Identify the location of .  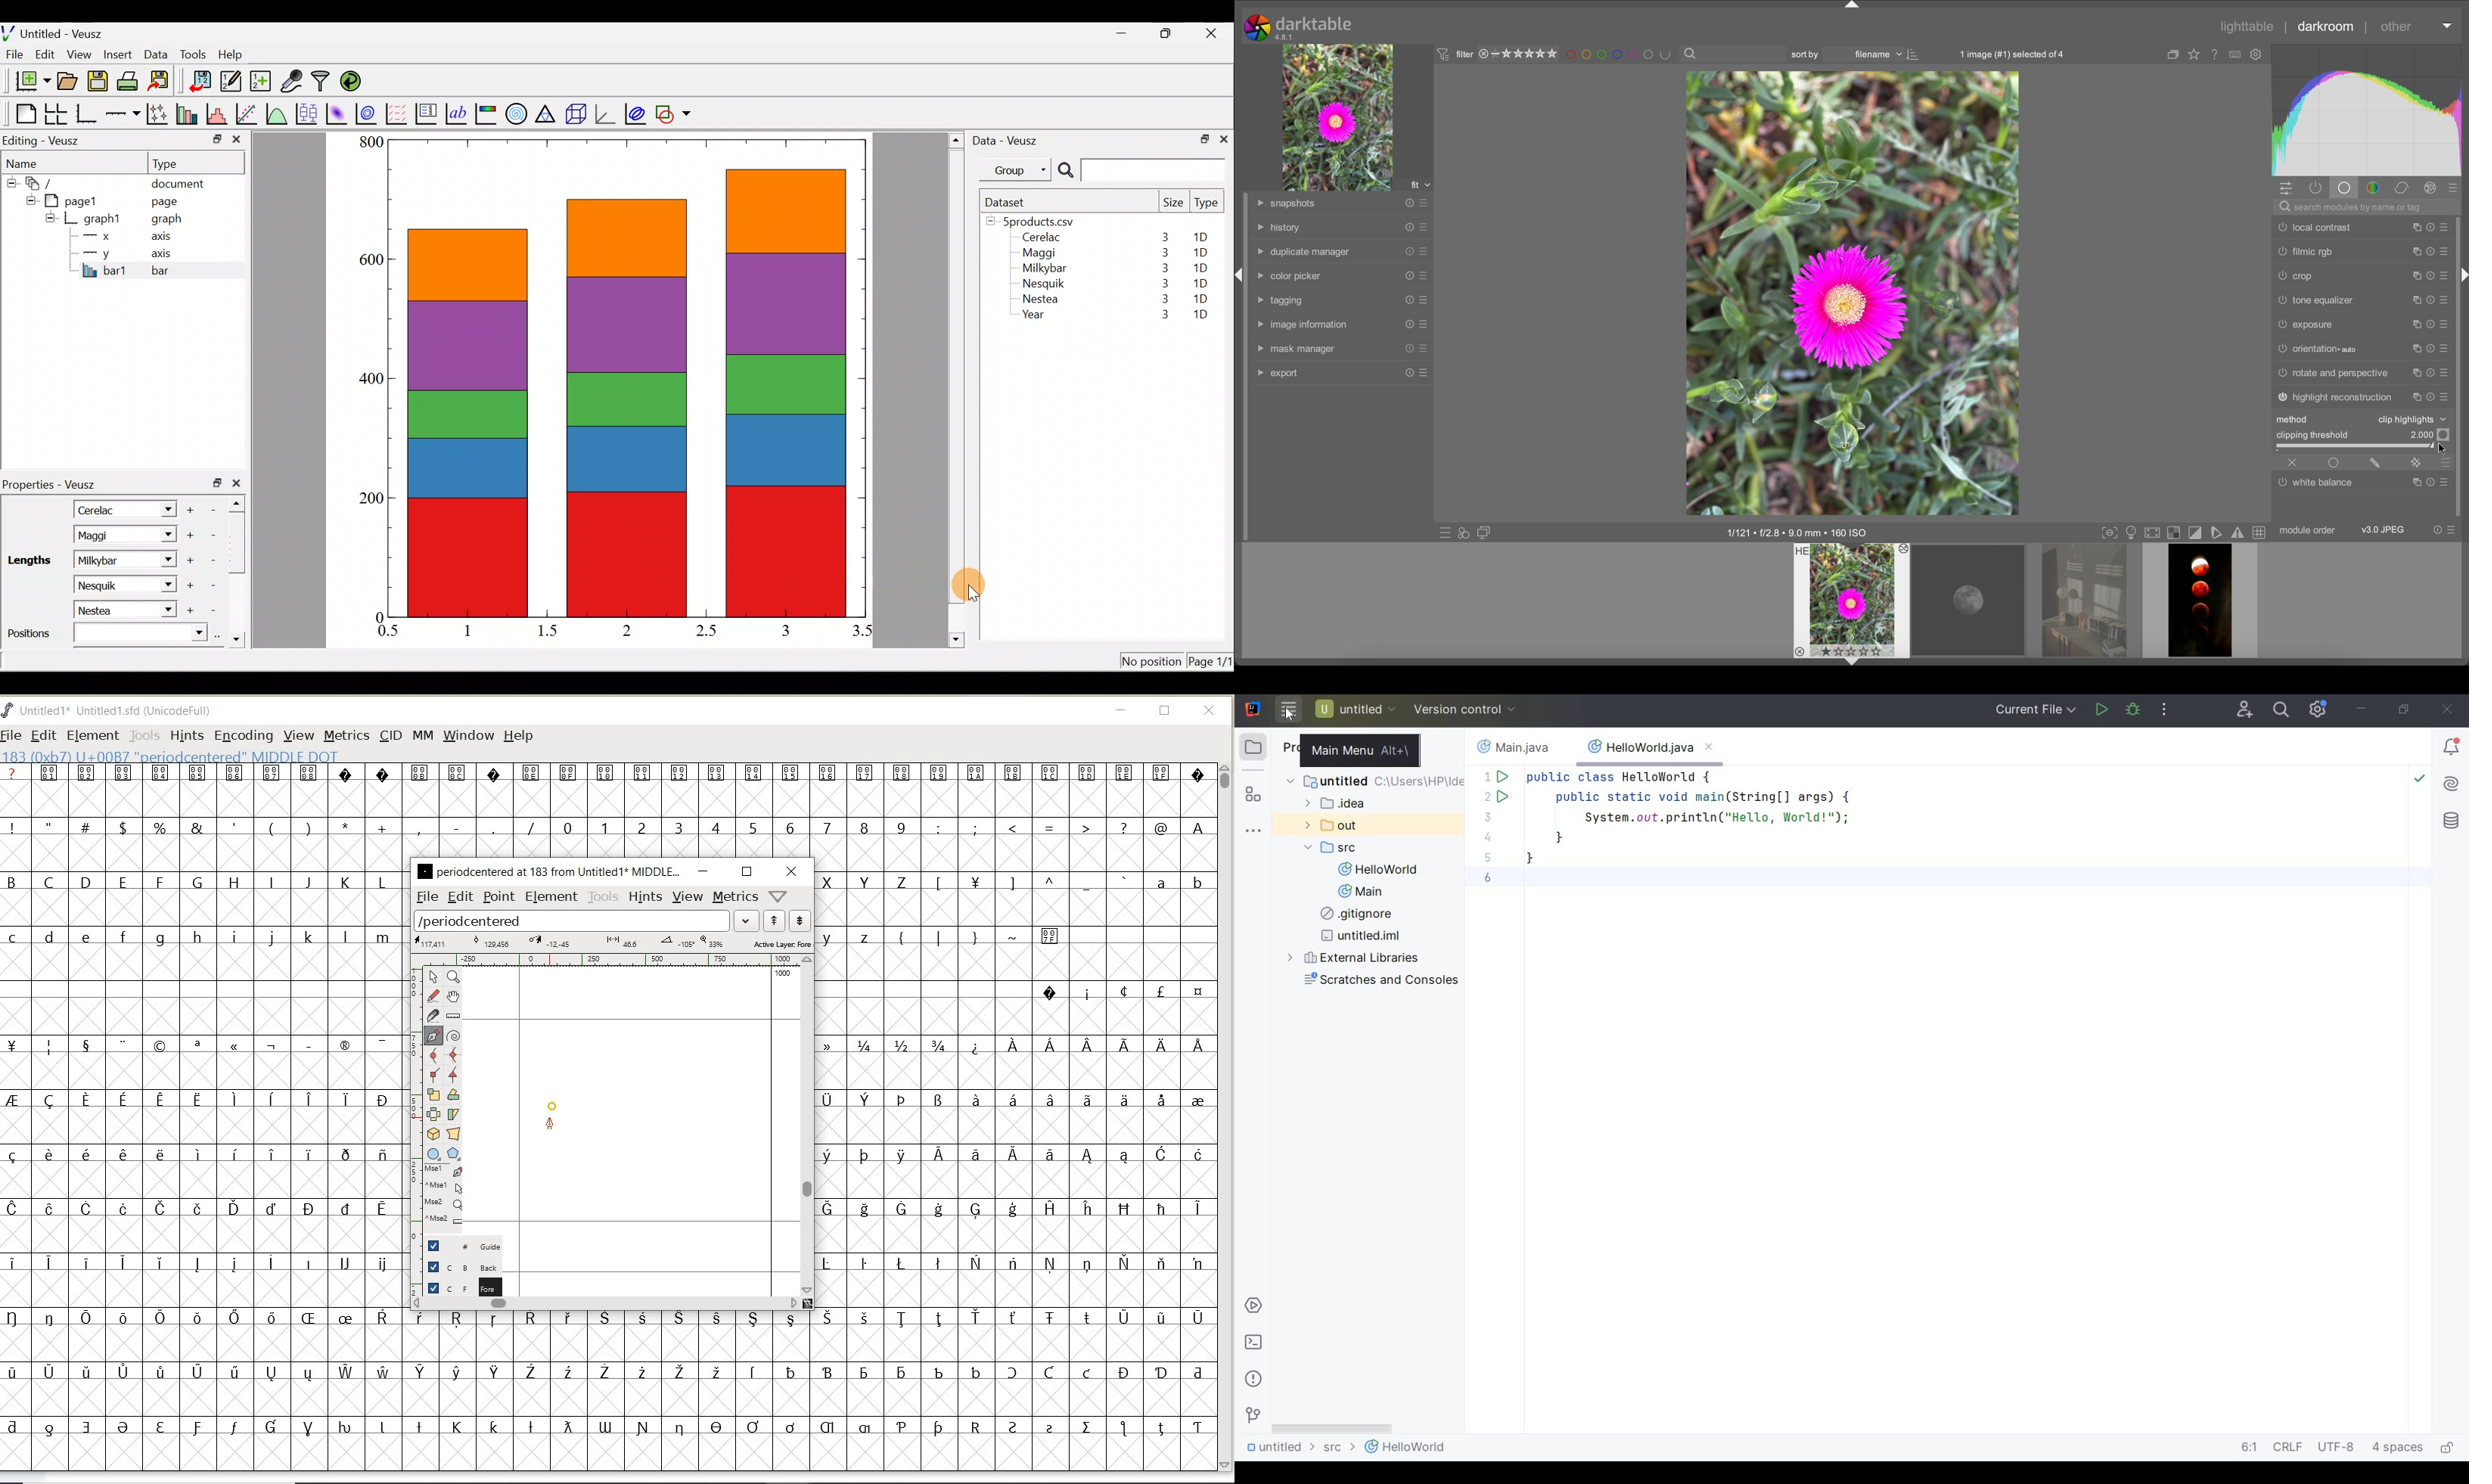
(1029, 884).